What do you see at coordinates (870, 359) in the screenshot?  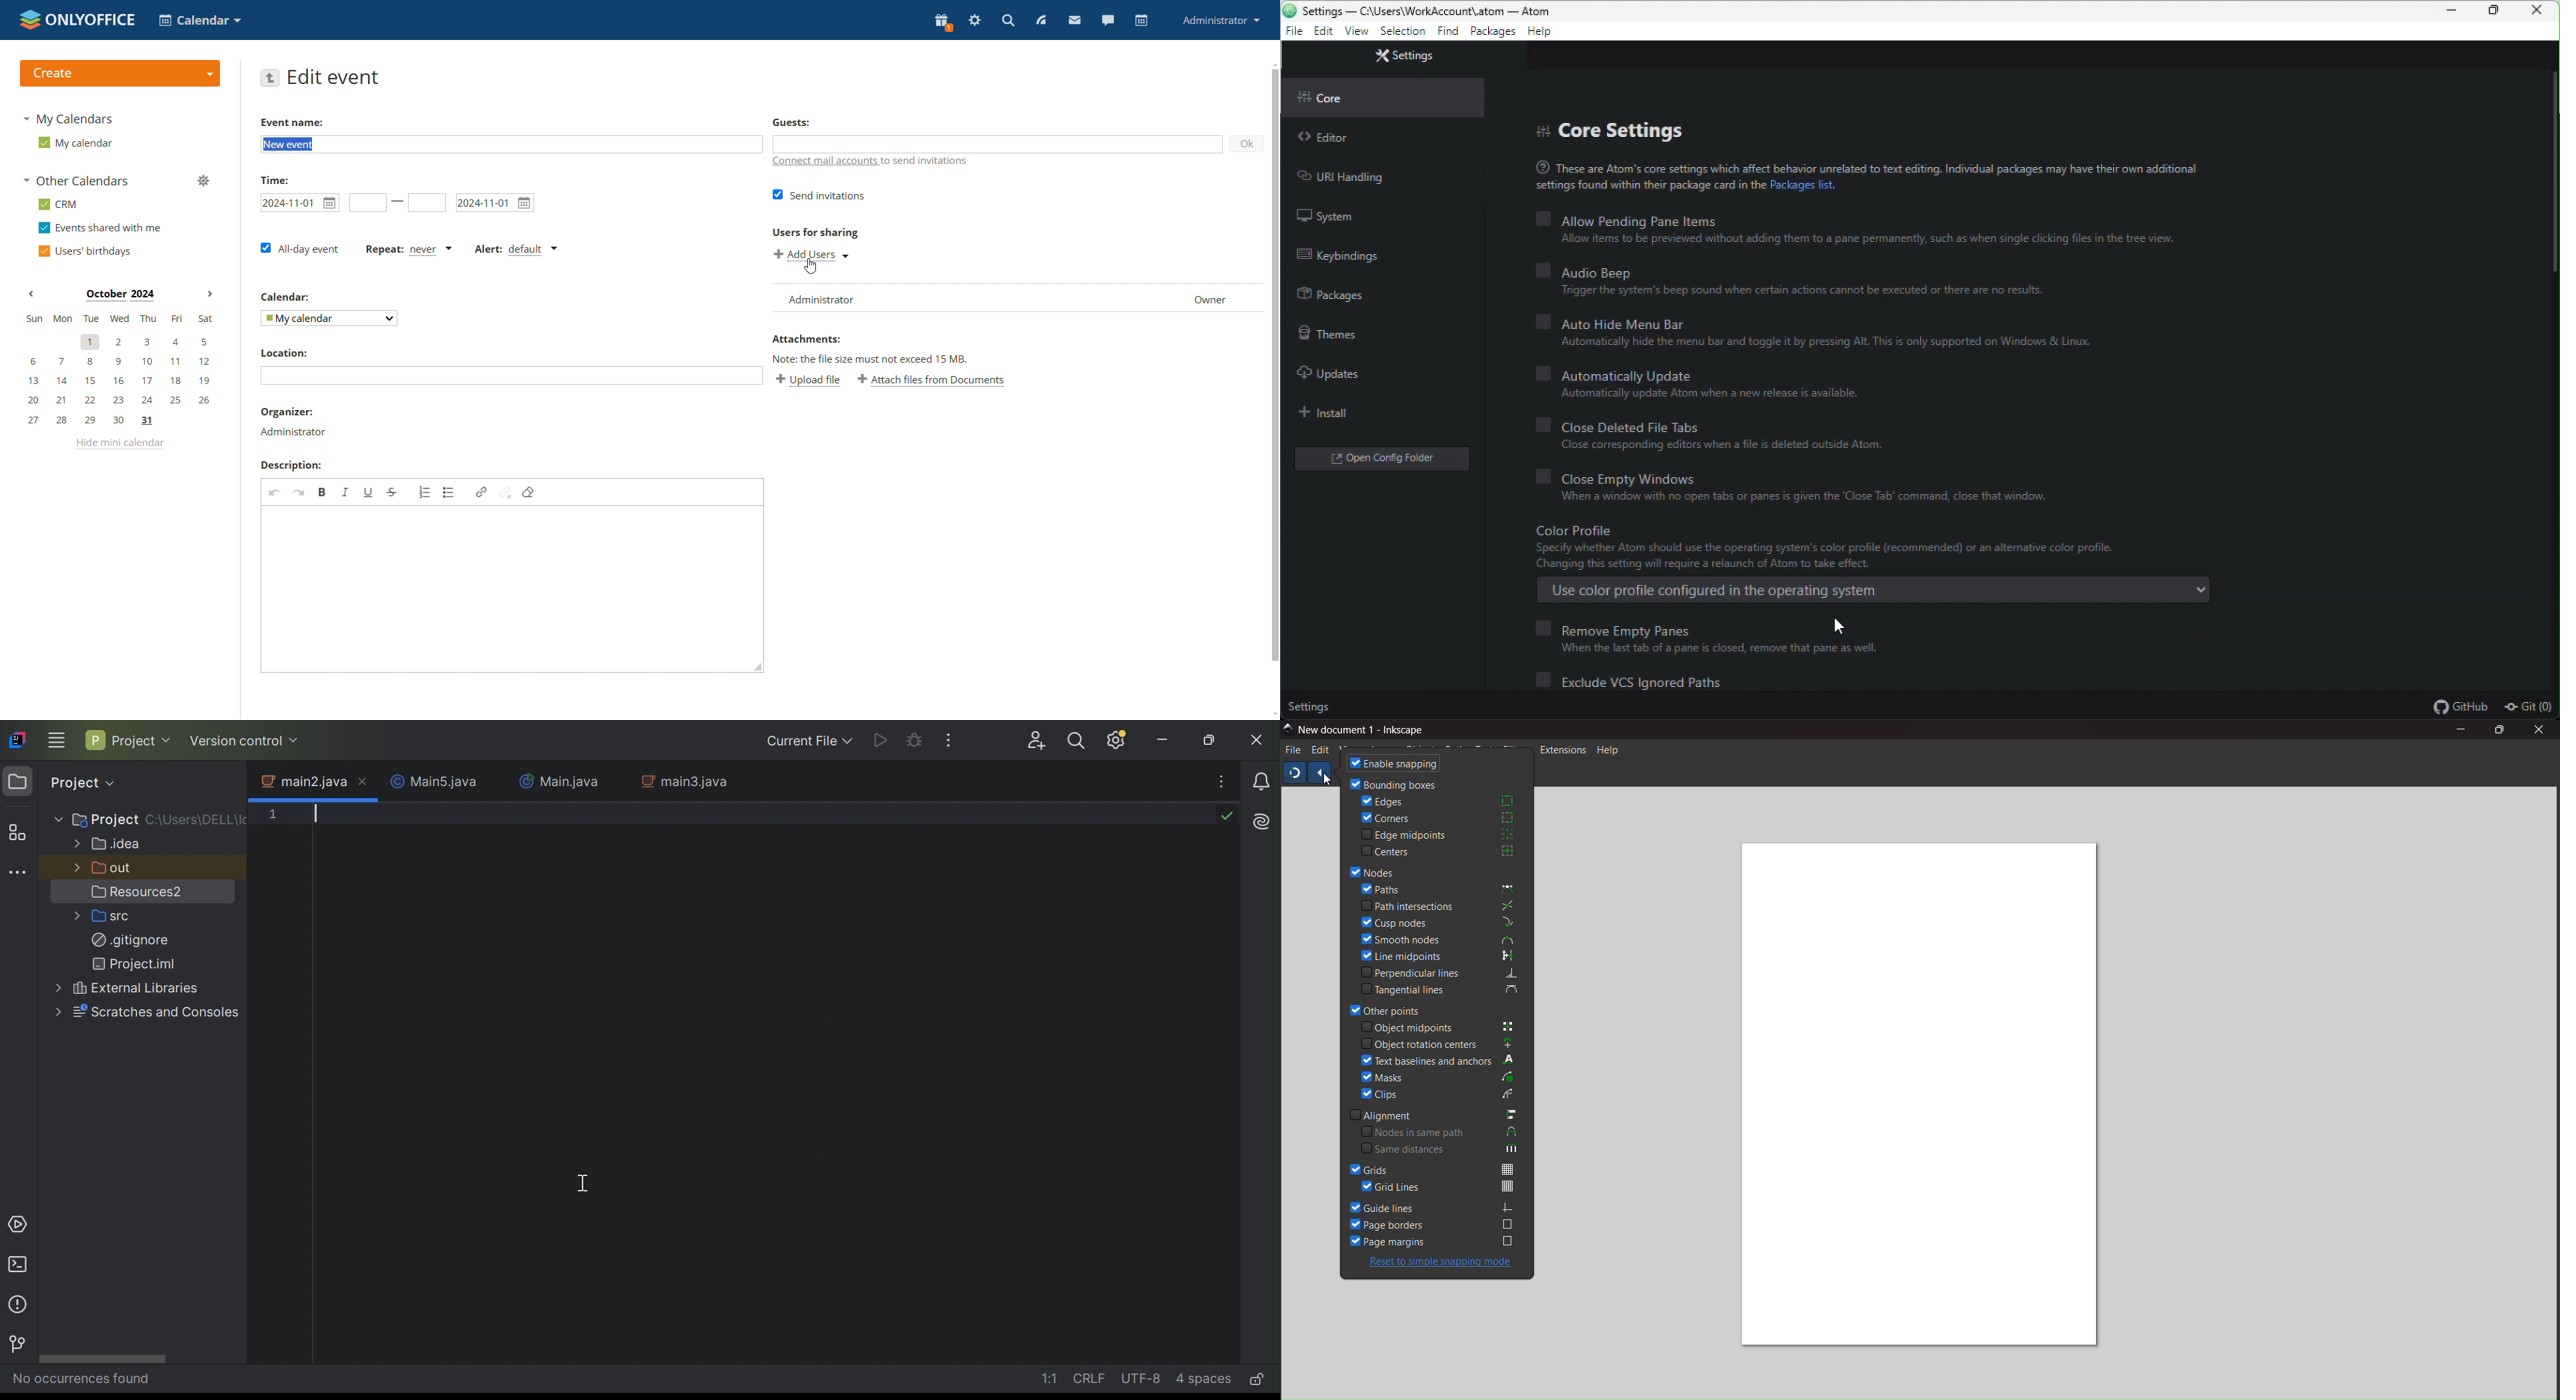 I see `Note: the file size must not exceed 15 mb` at bounding box center [870, 359].